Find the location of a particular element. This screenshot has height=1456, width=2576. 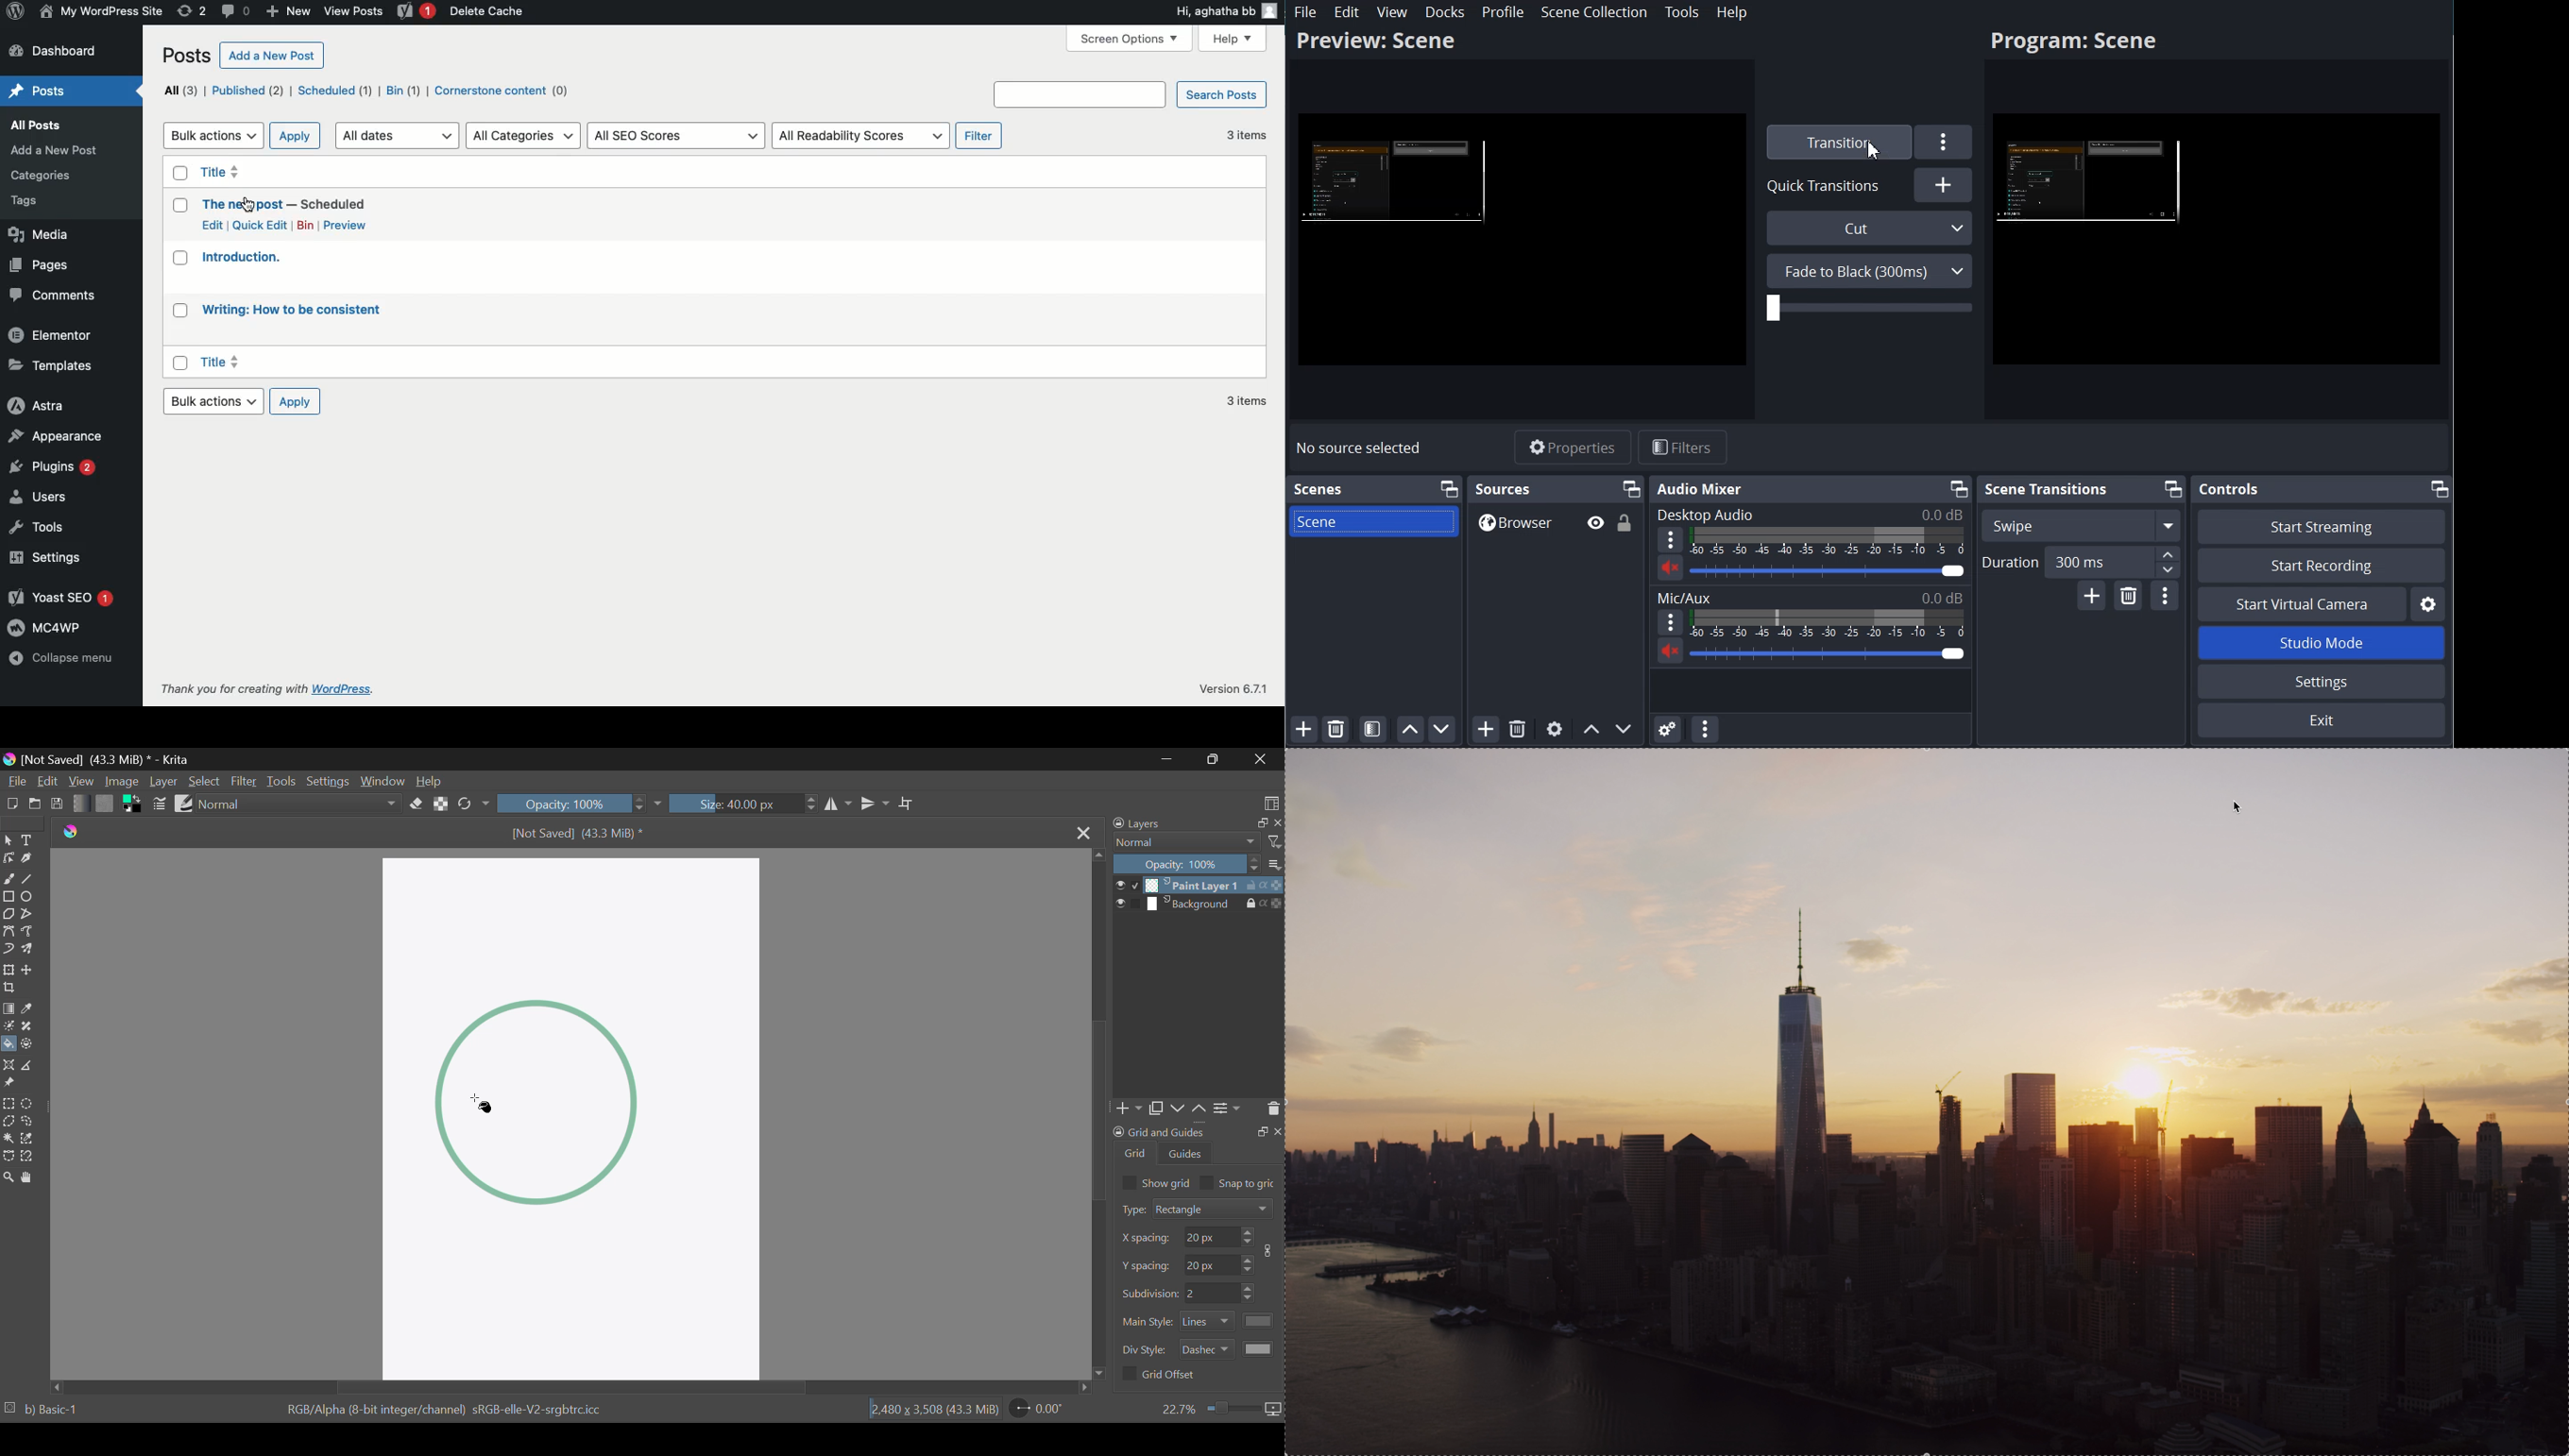

Help is located at coordinates (1732, 12).